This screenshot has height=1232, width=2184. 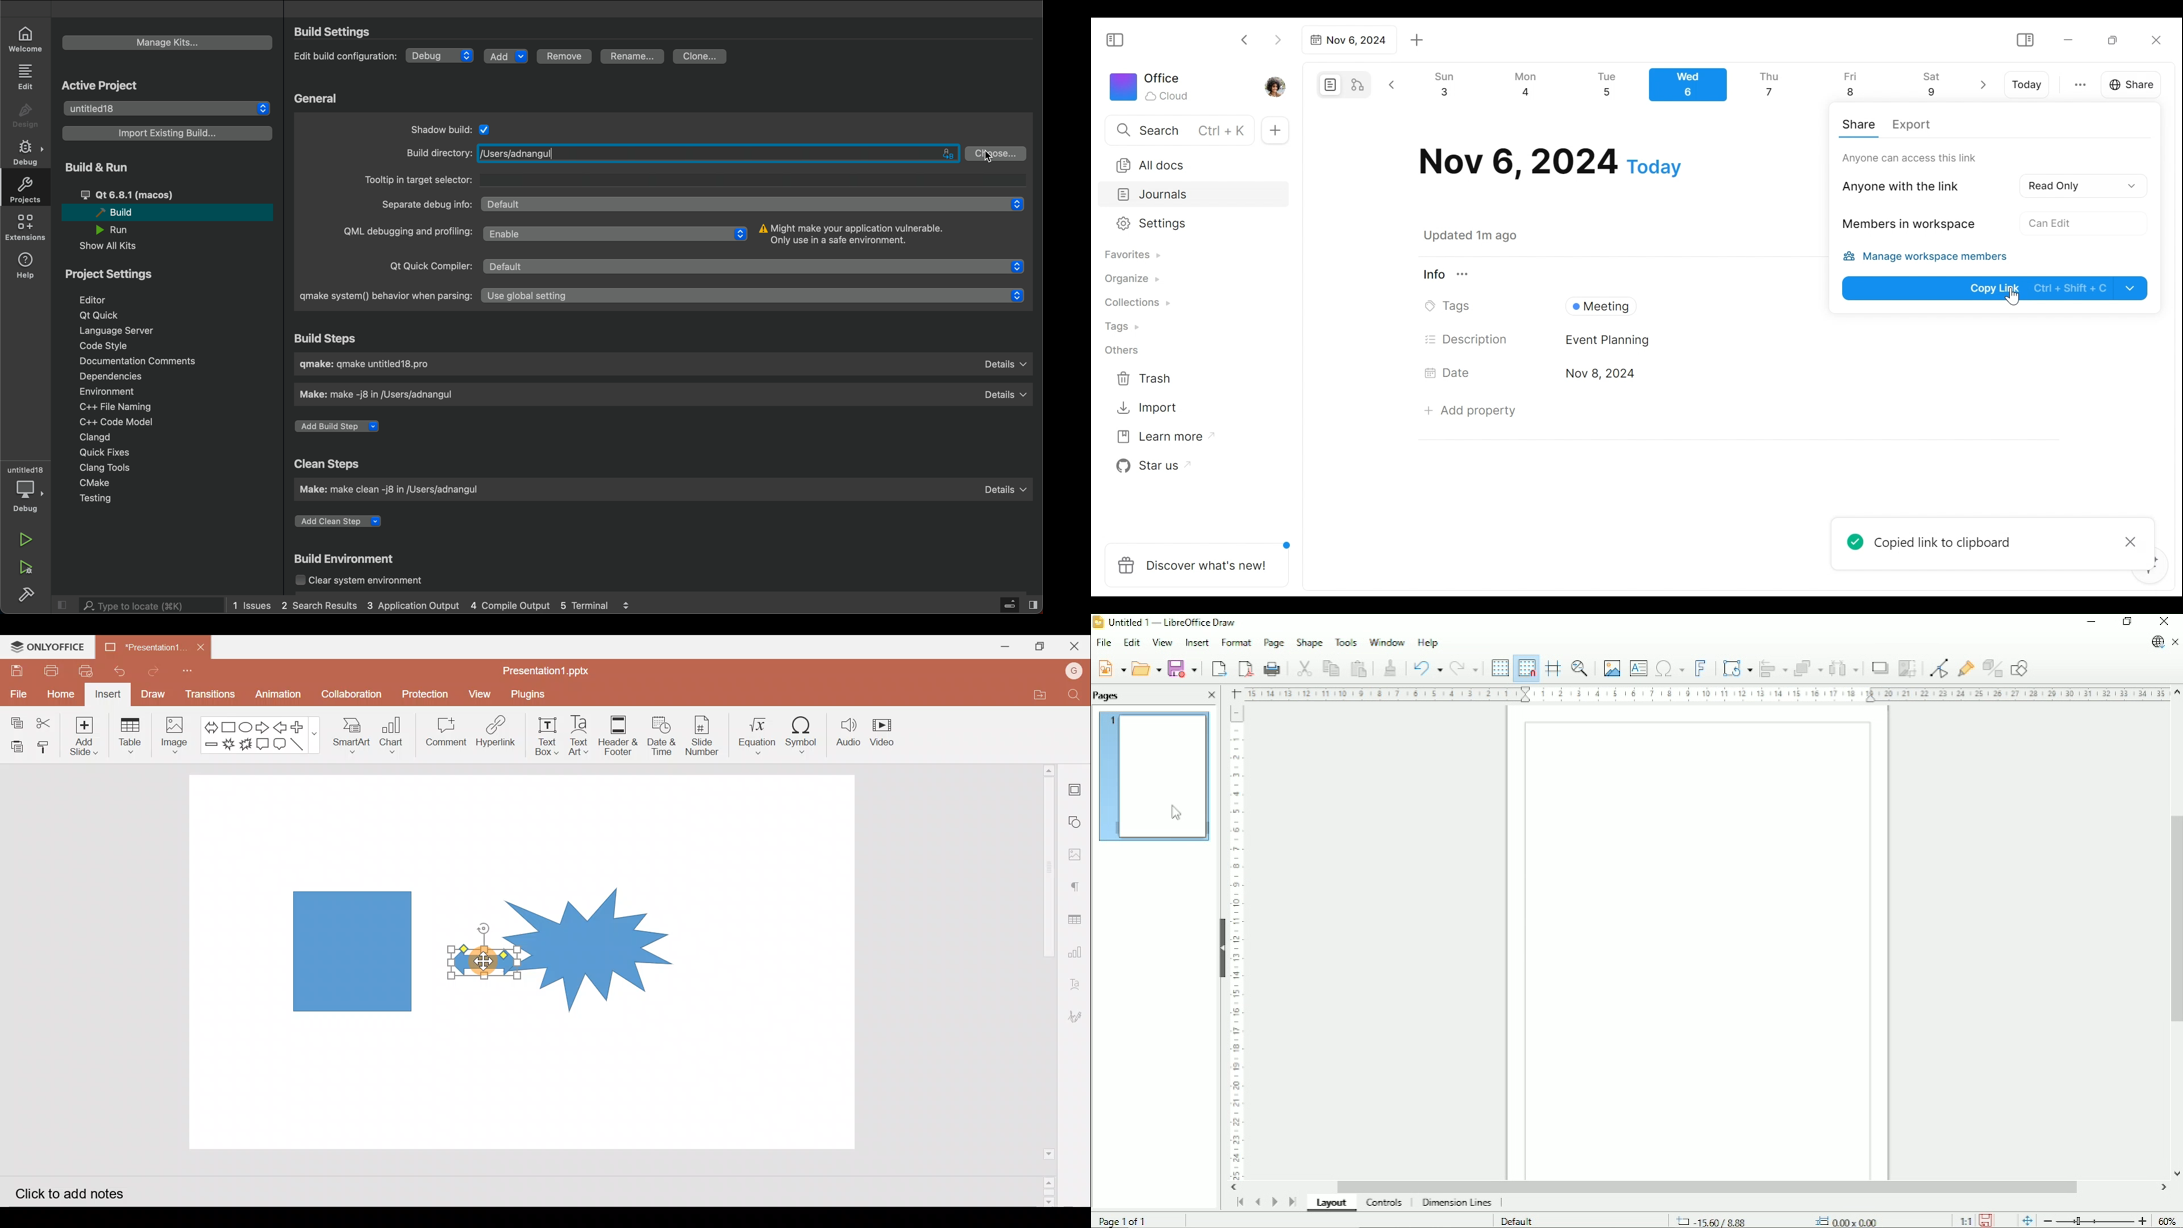 What do you see at coordinates (109, 315) in the screenshot?
I see `qt quick` at bounding box center [109, 315].